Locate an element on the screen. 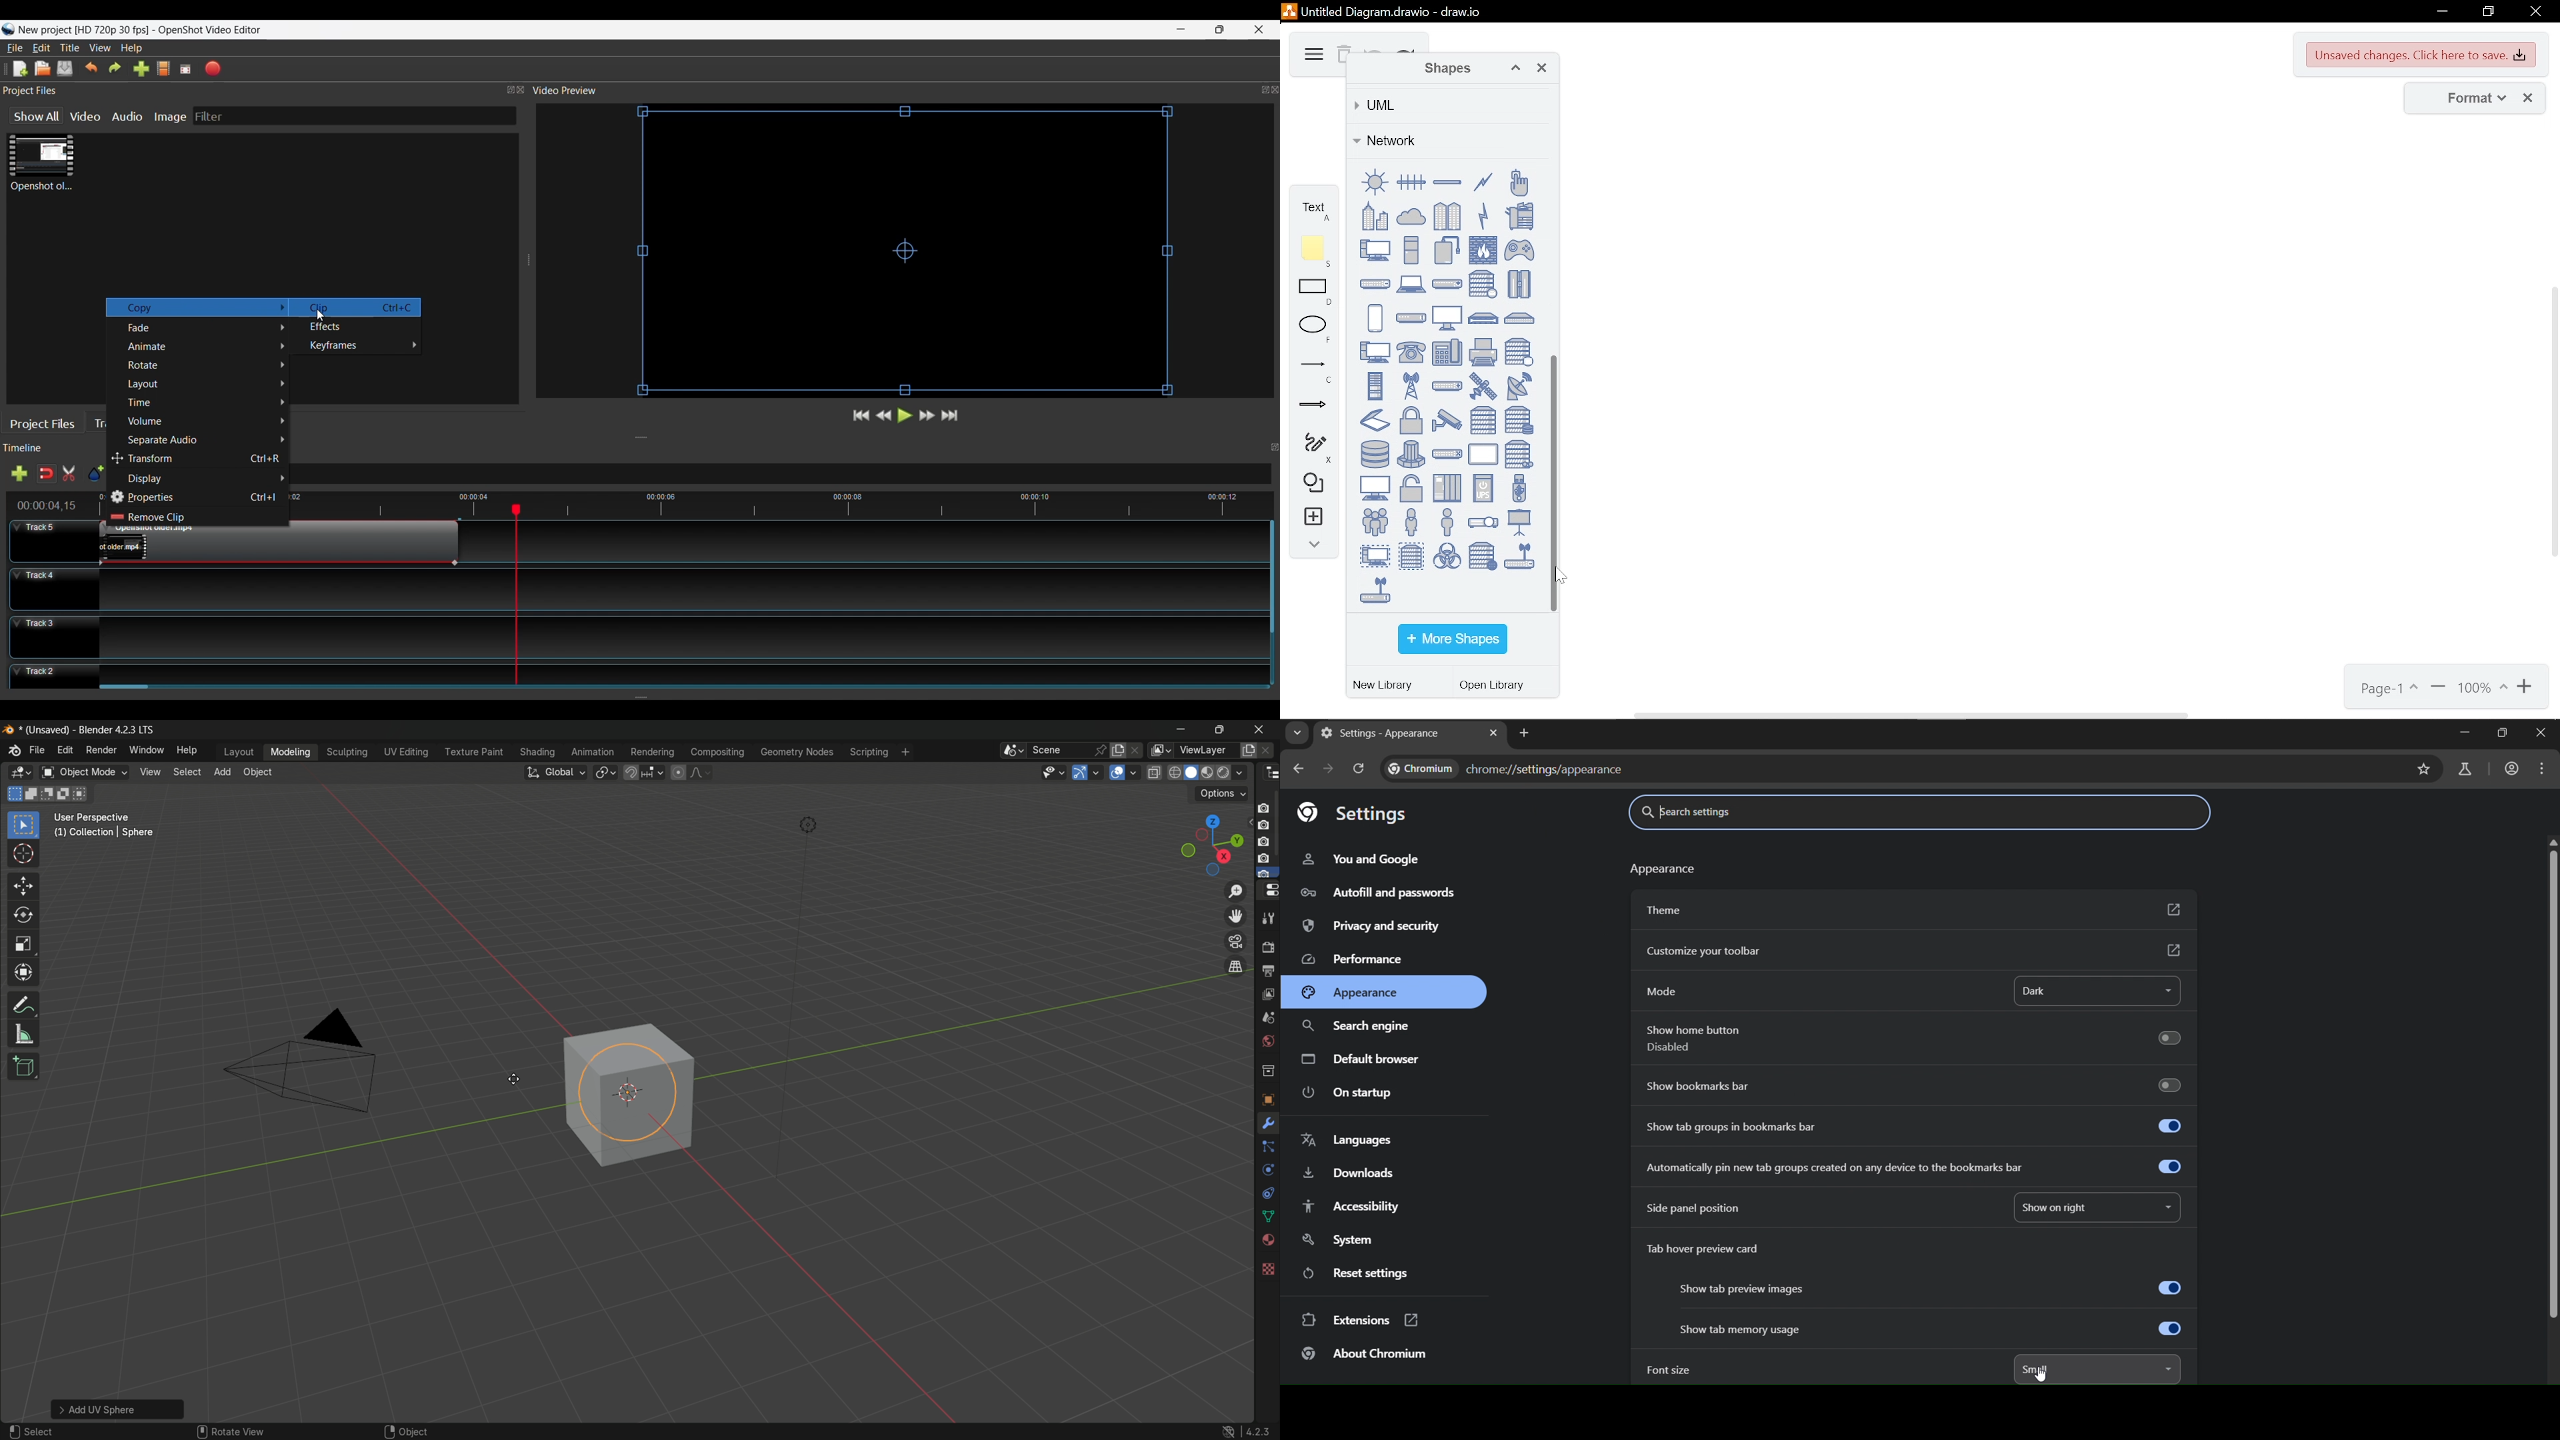 This screenshot has width=2576, height=1456. web server is located at coordinates (1483, 556).